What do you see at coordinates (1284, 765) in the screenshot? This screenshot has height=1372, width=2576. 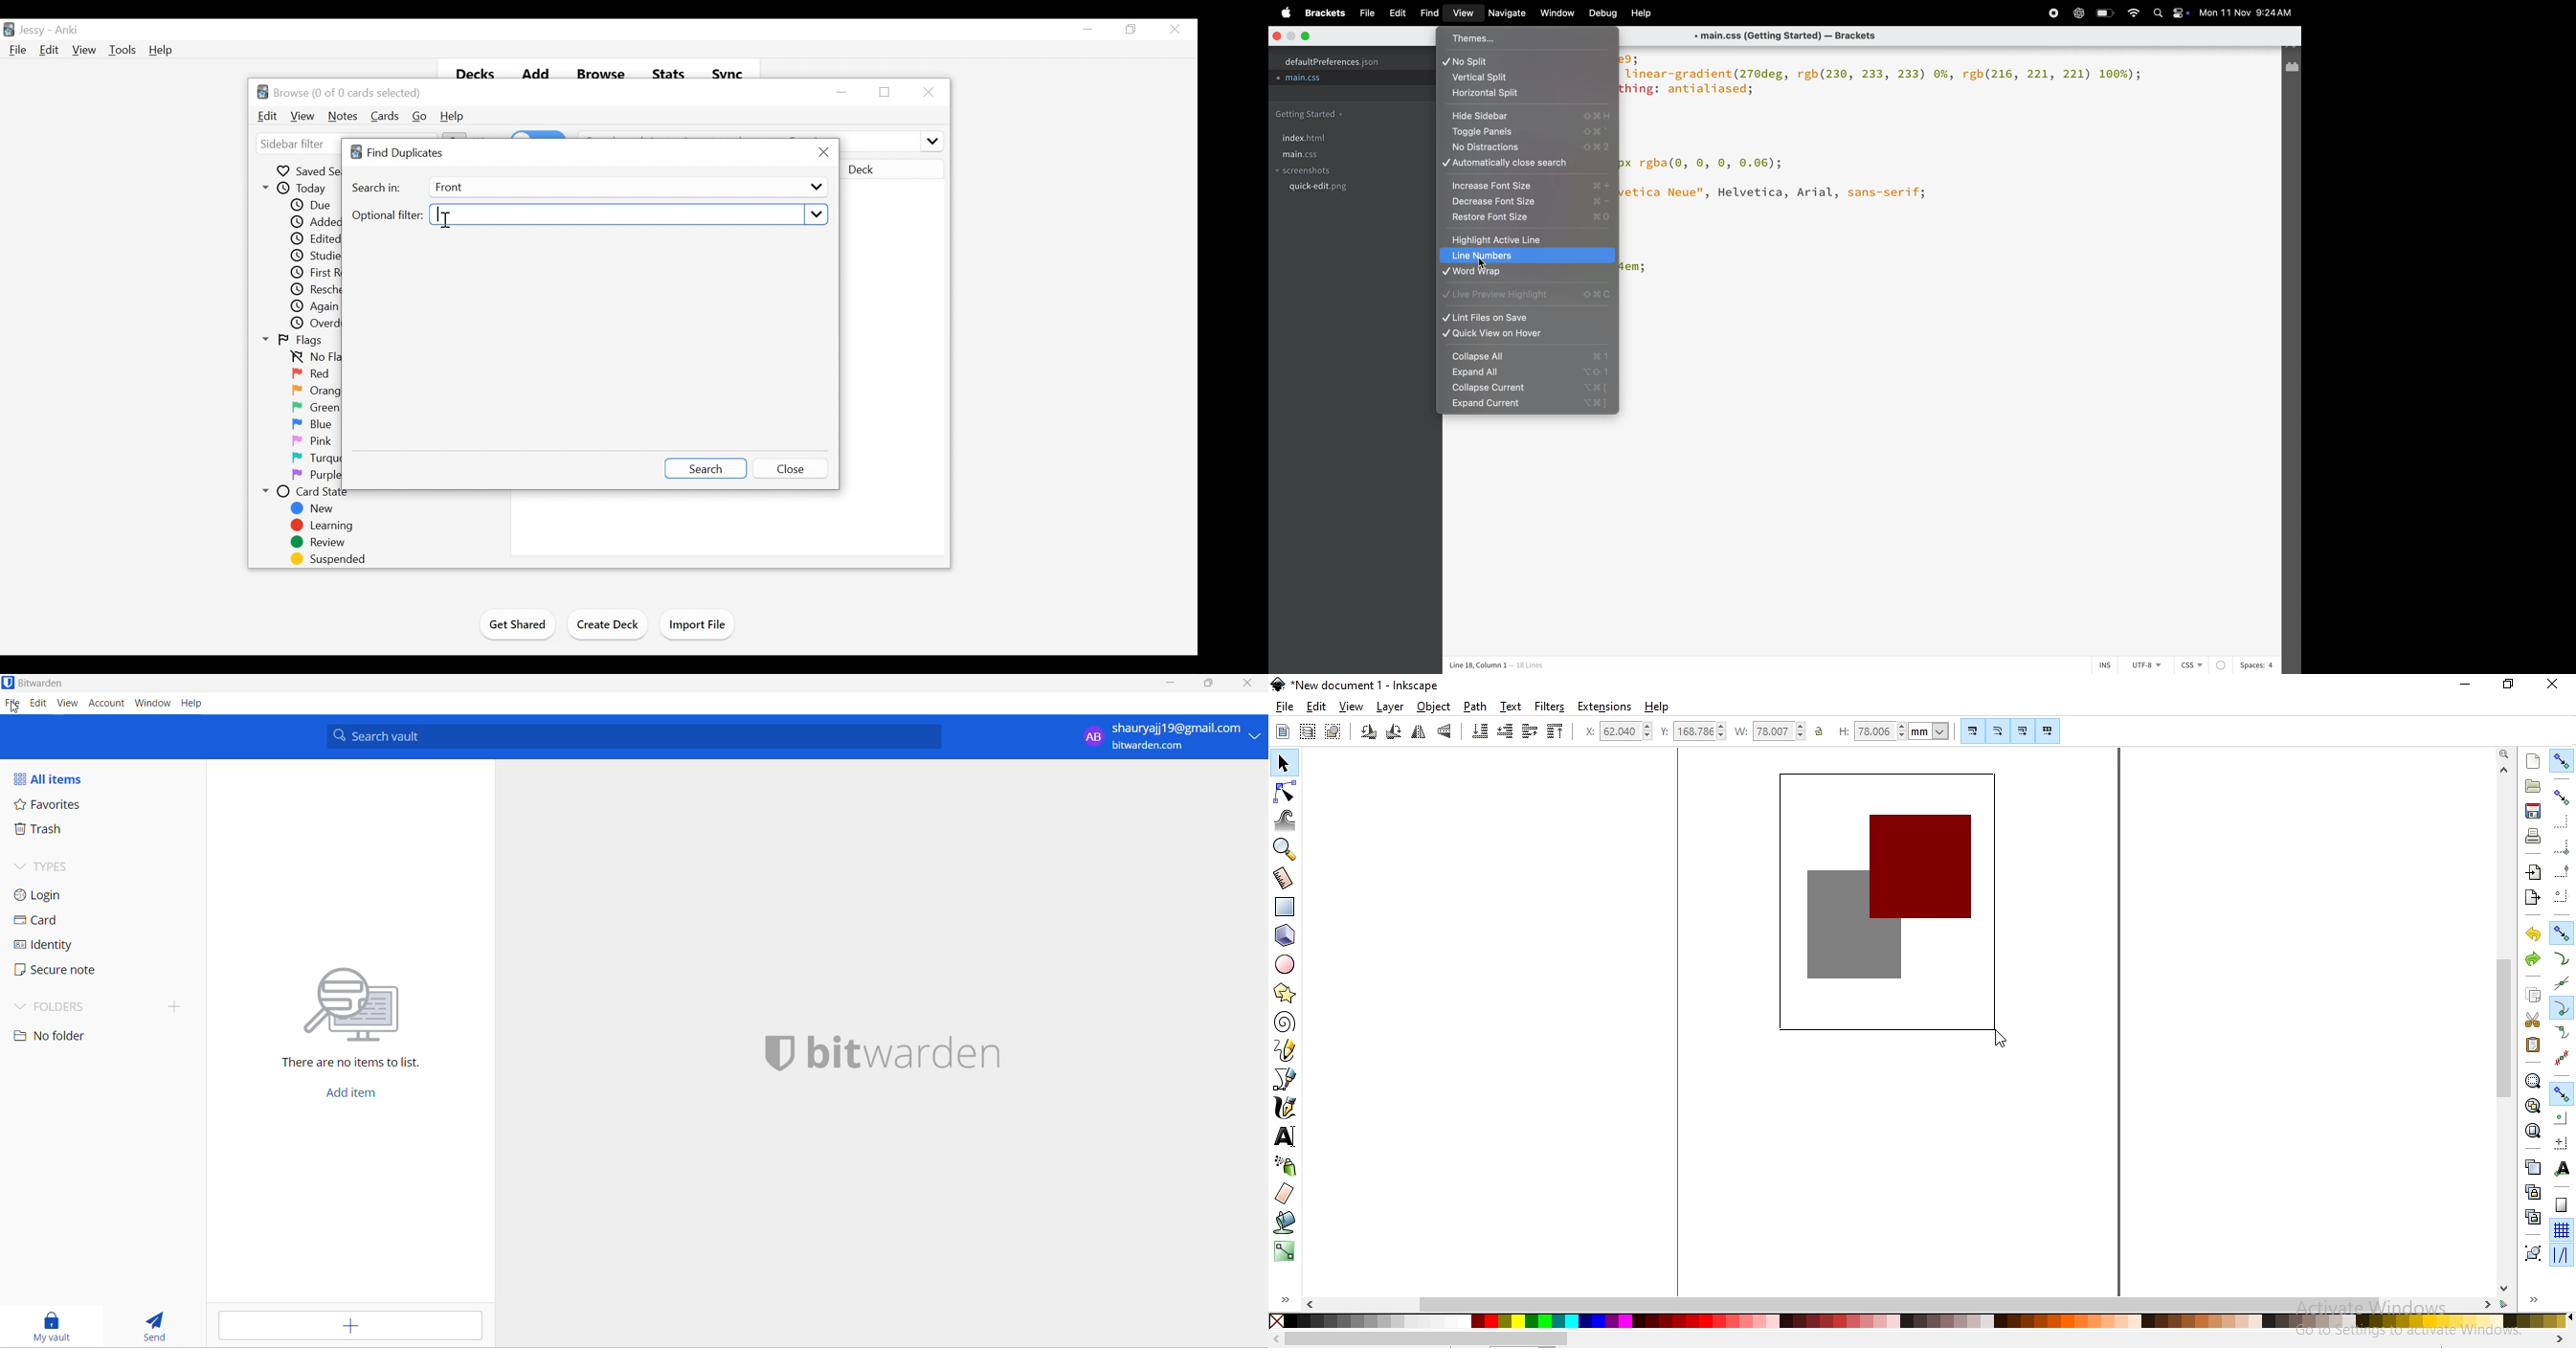 I see `select and transform objects` at bounding box center [1284, 765].